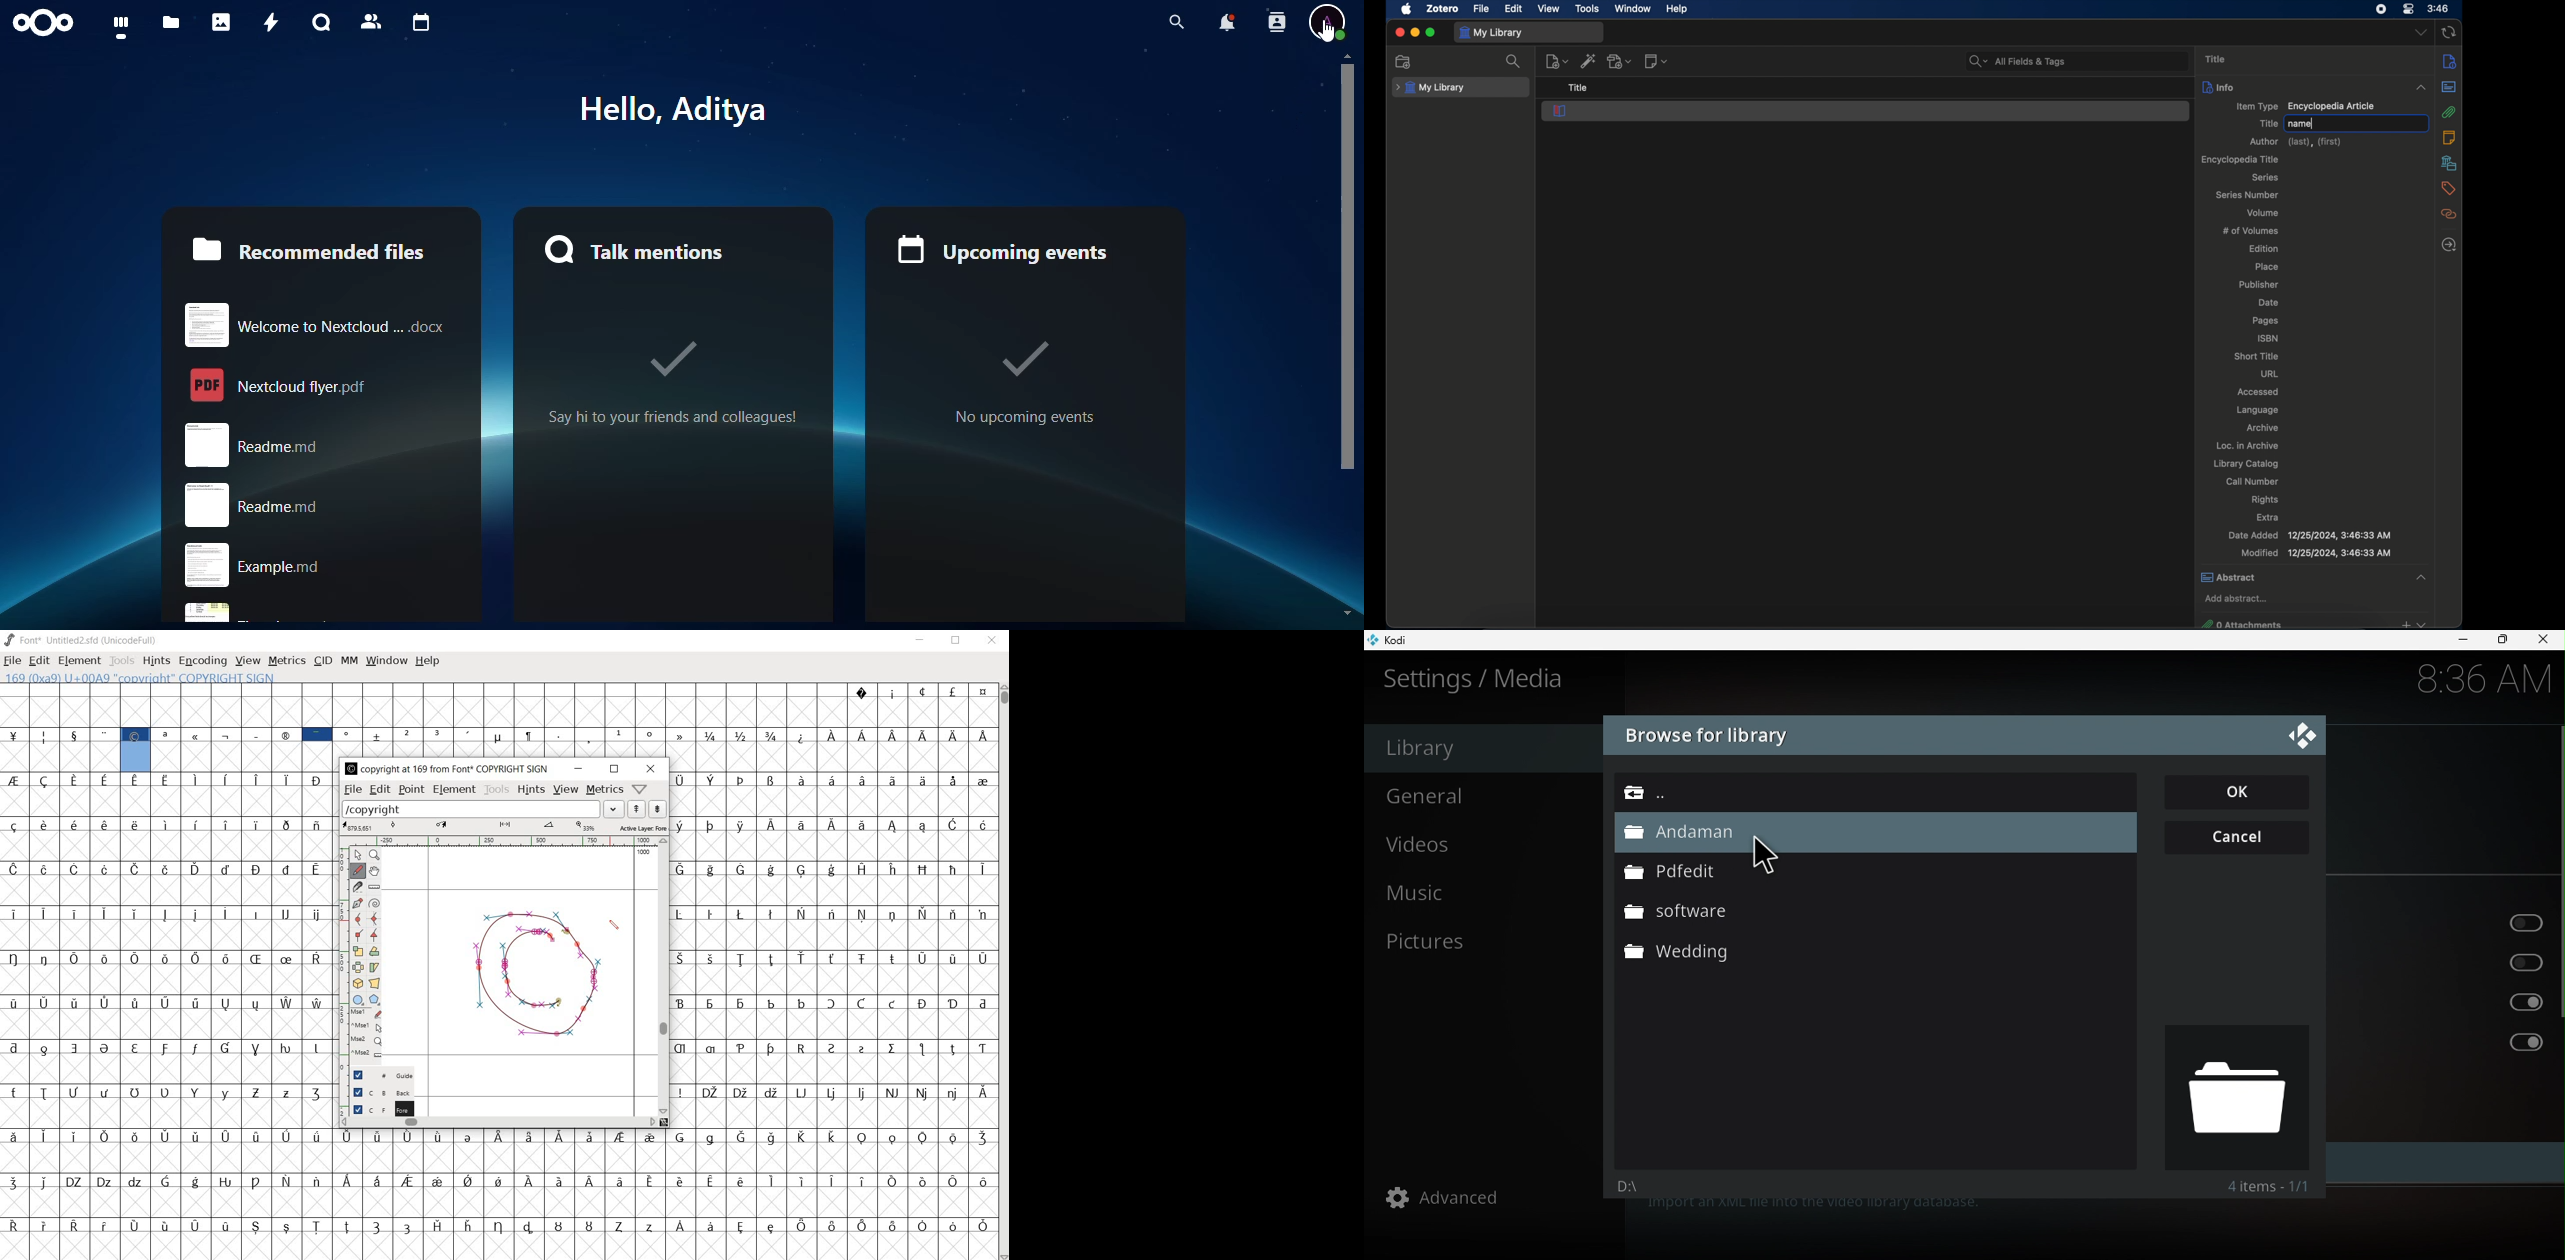 Image resolution: width=2576 pixels, height=1260 pixels. What do you see at coordinates (1620, 61) in the screenshot?
I see `add attachment` at bounding box center [1620, 61].